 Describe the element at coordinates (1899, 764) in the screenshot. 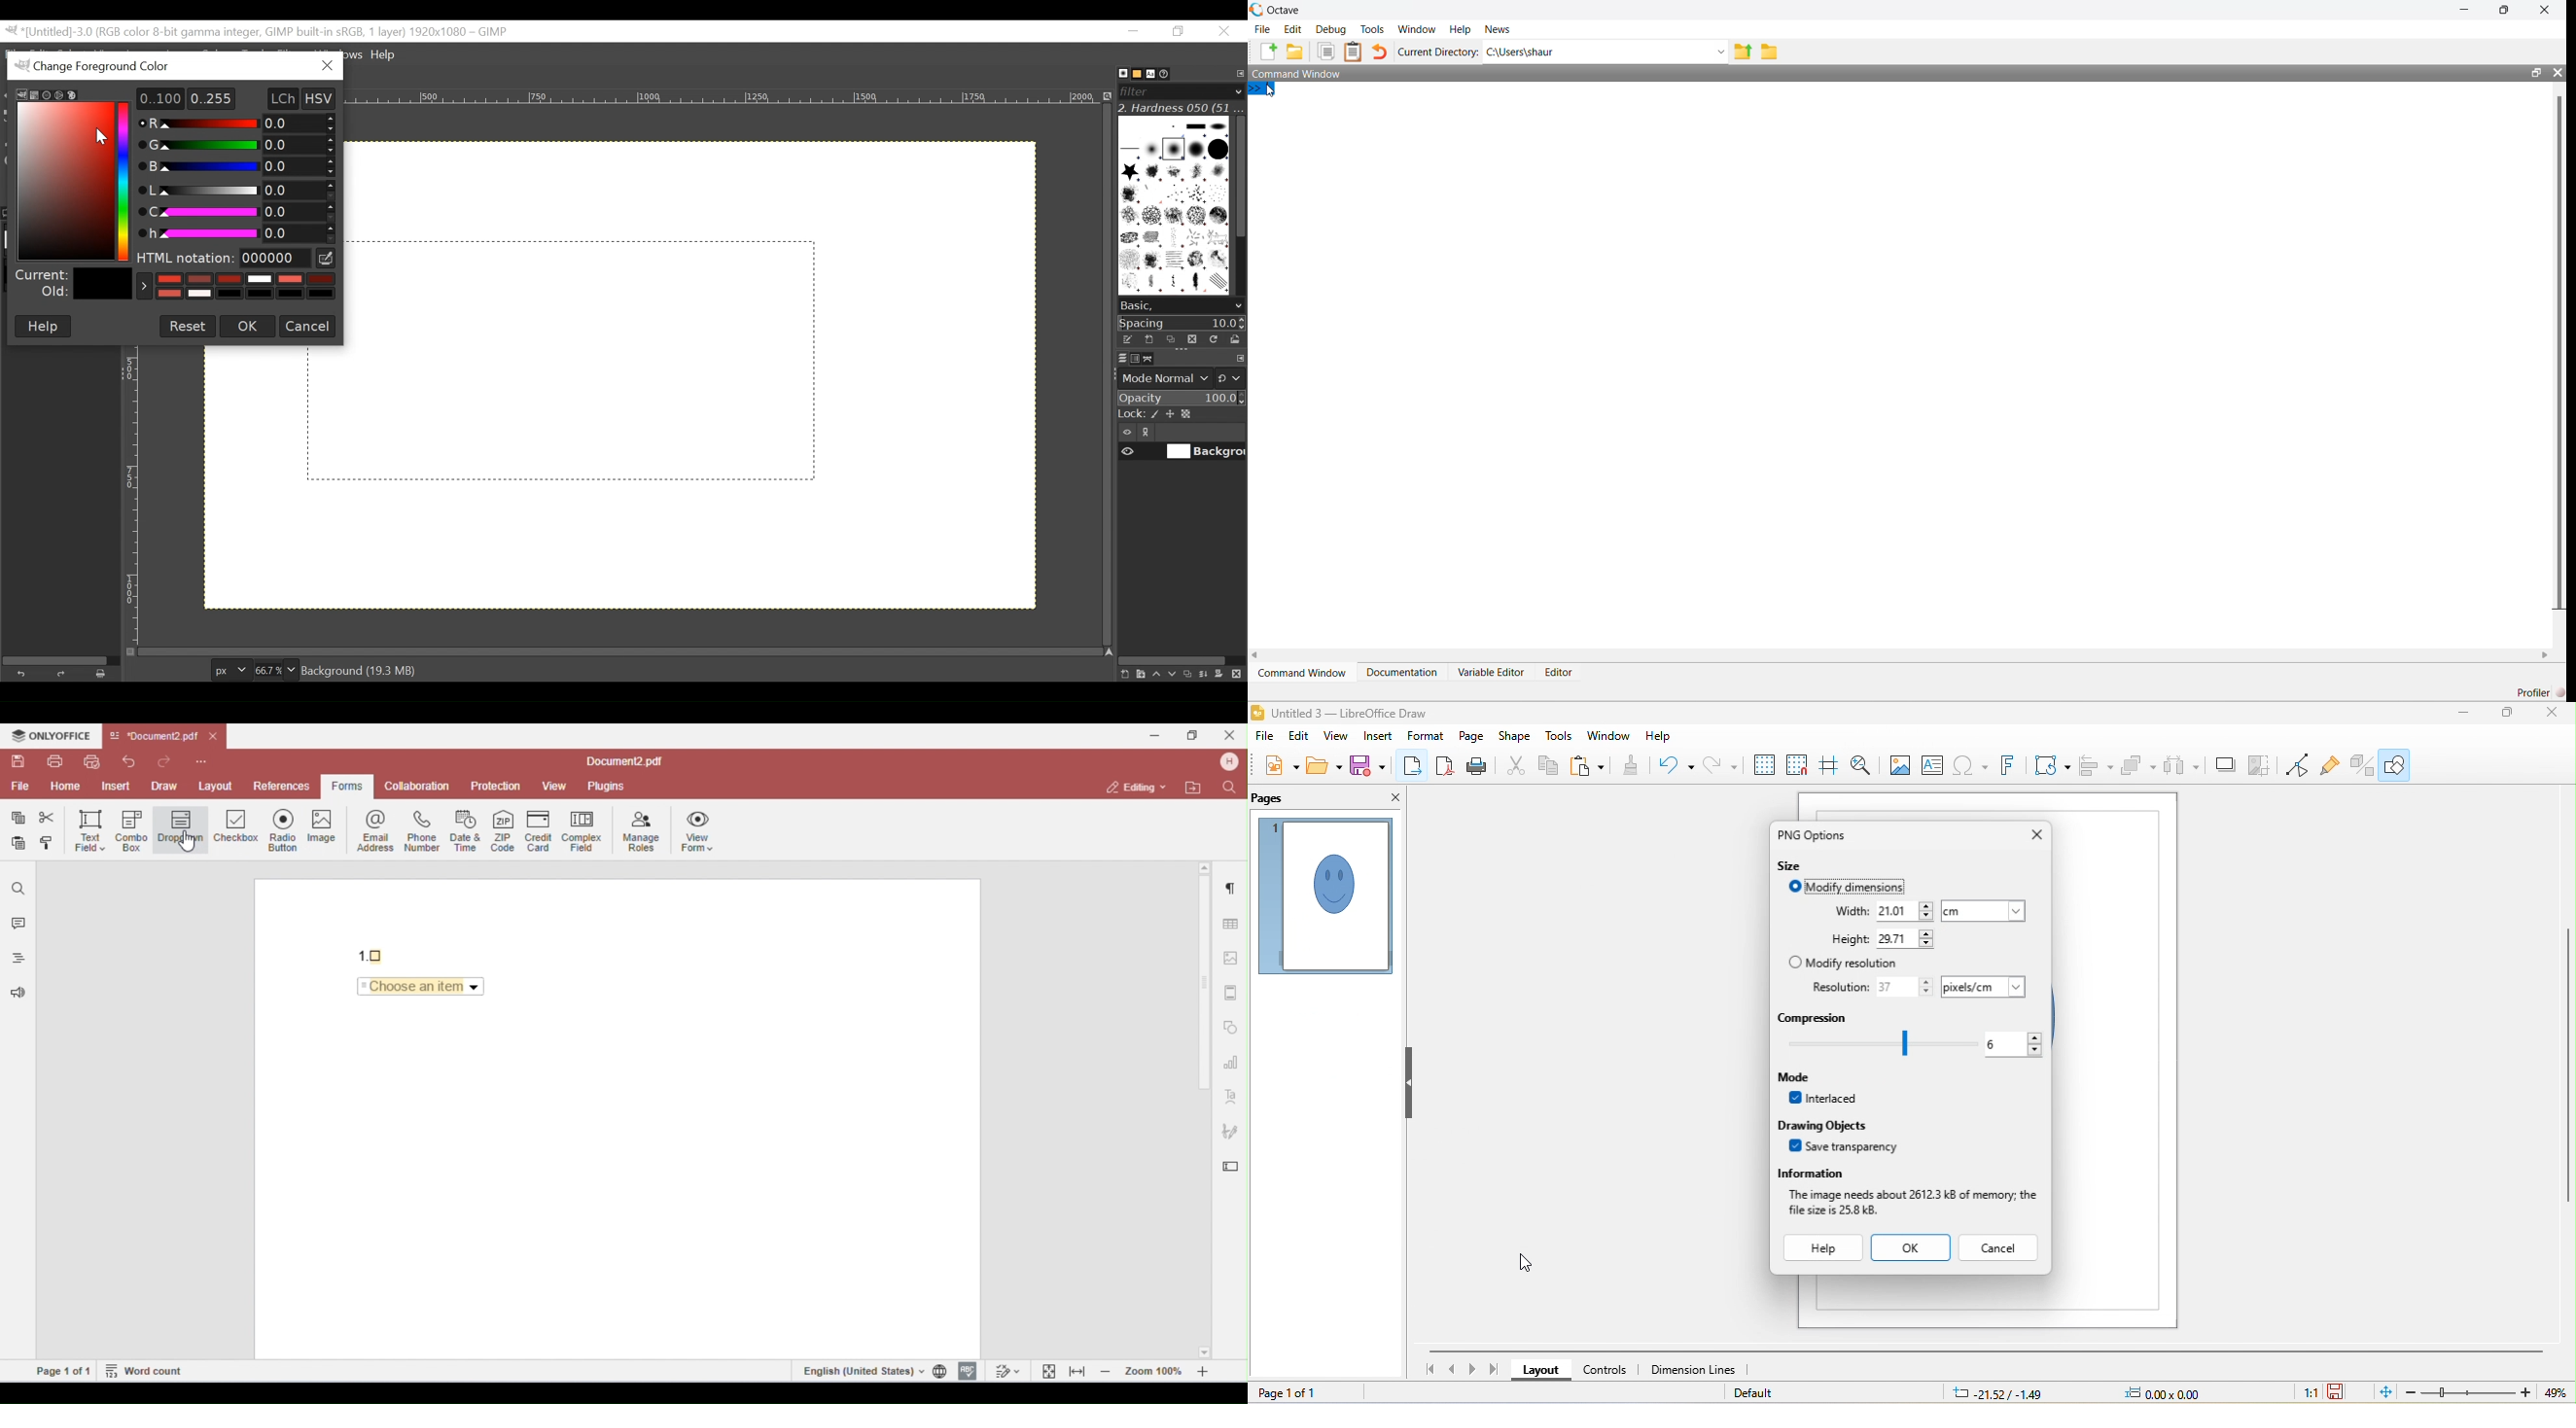

I see `image` at that location.